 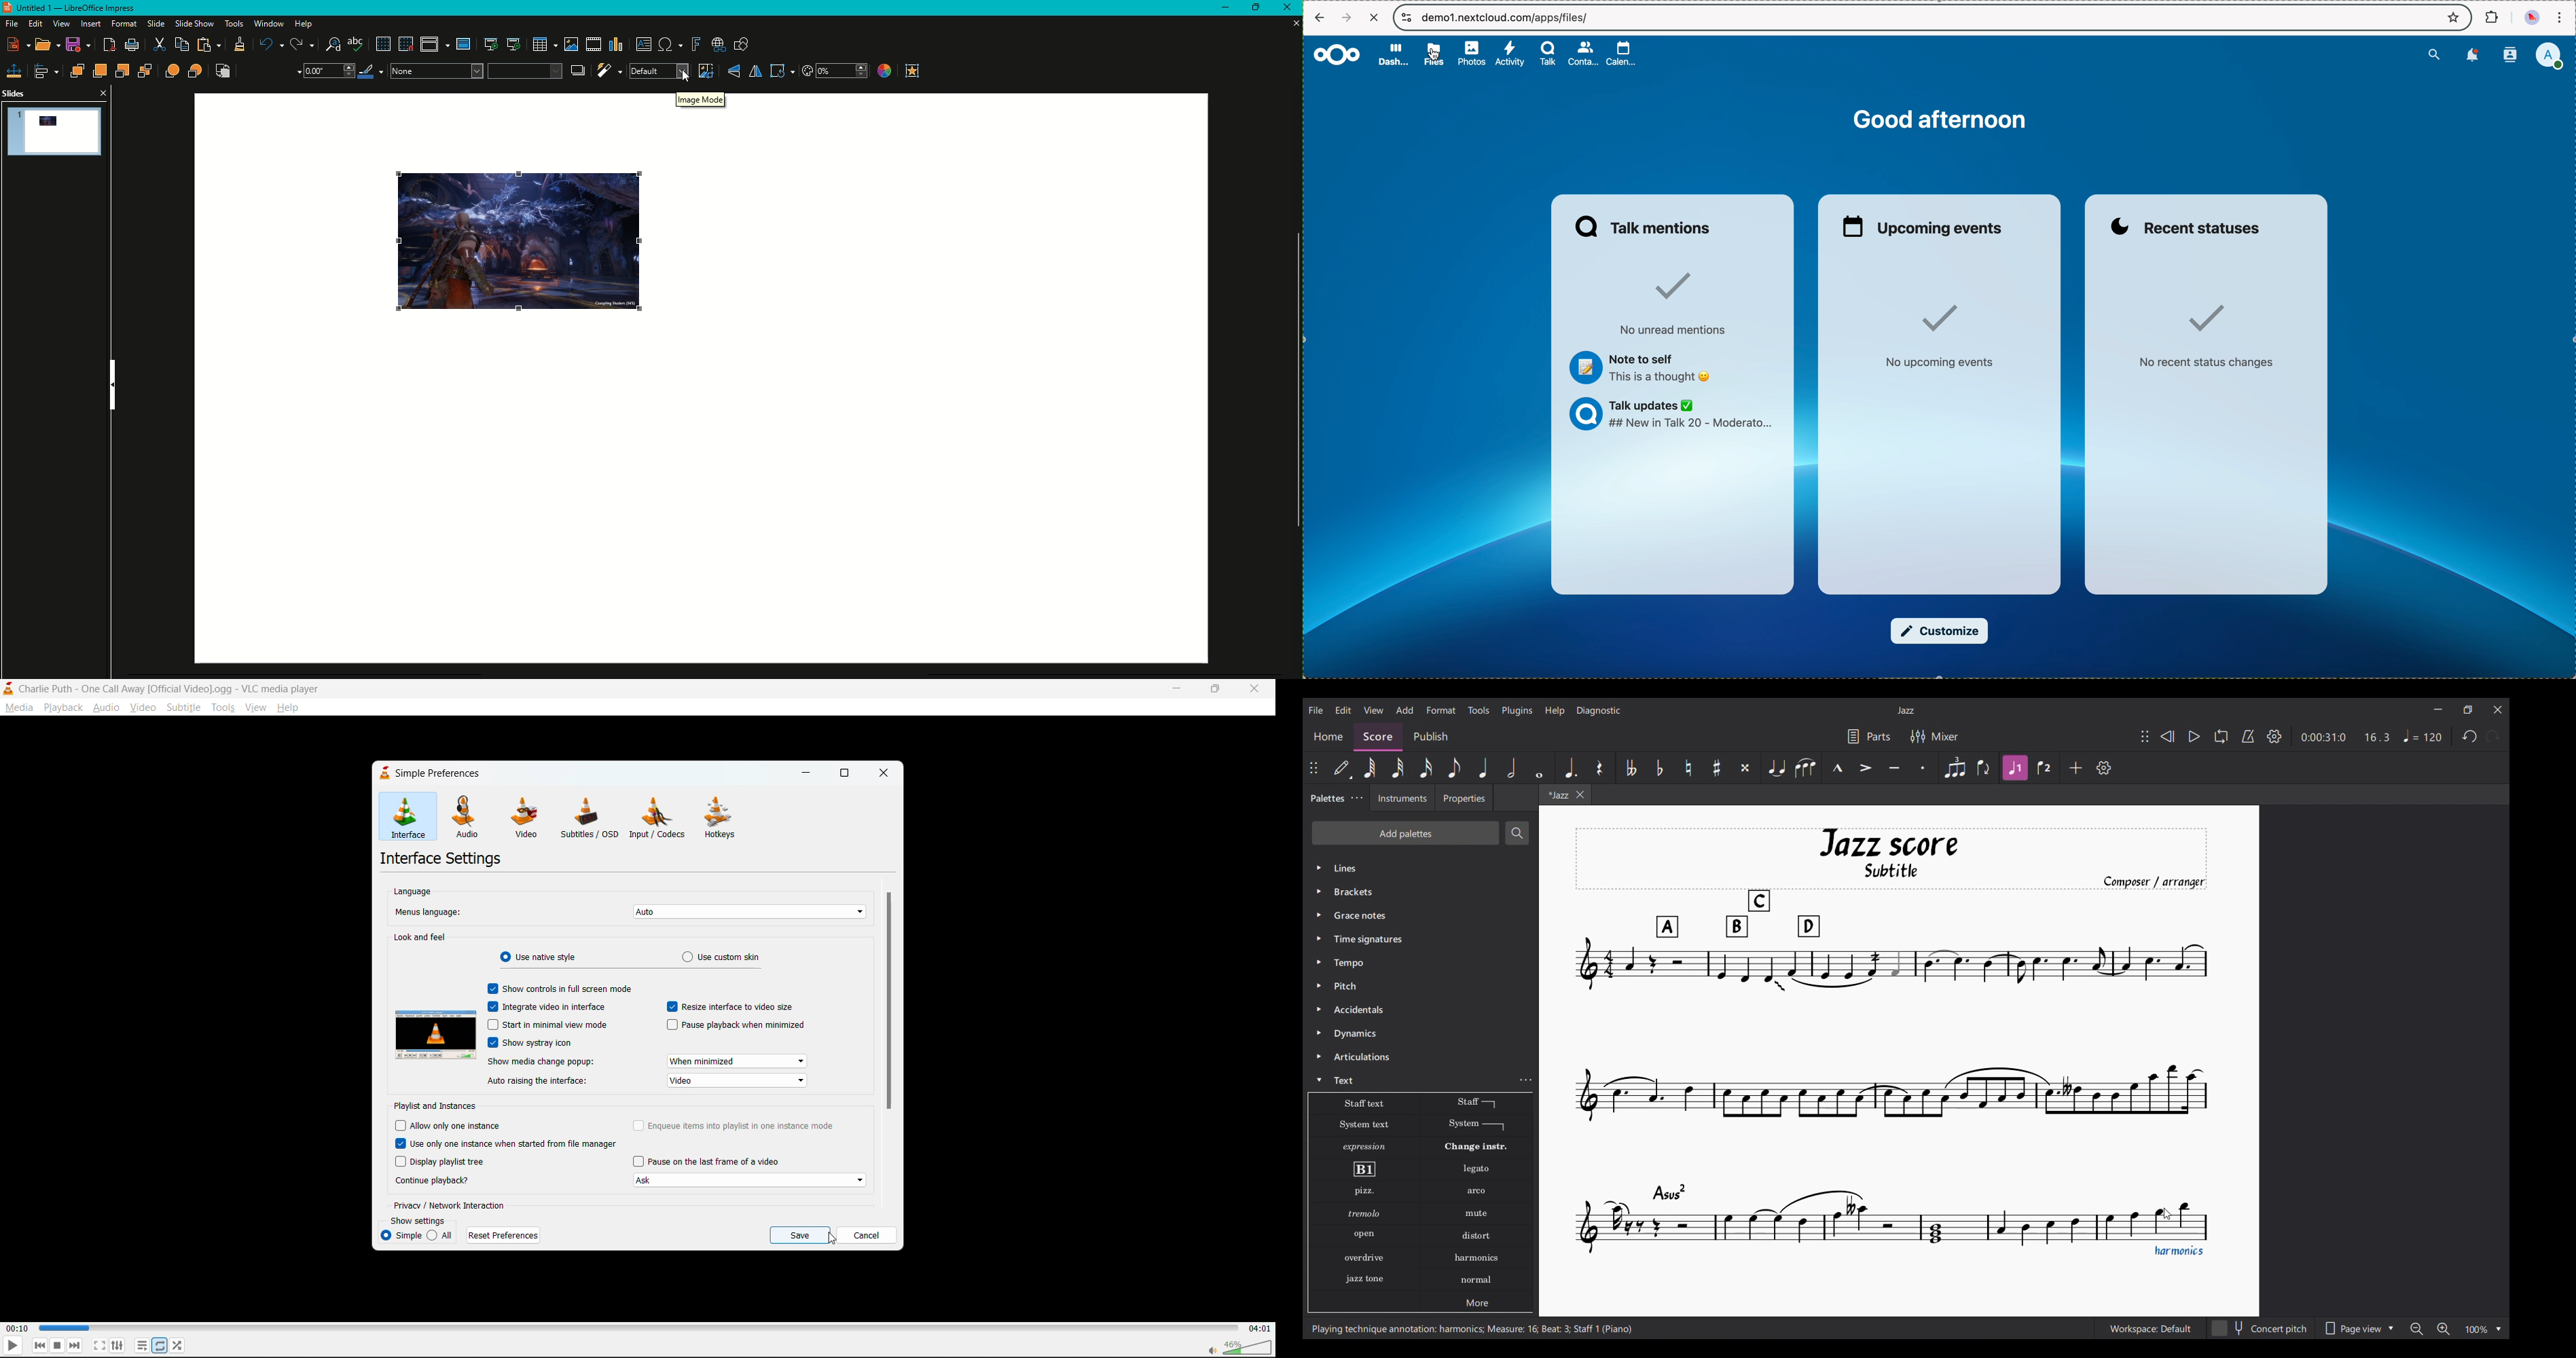 I want to click on Checbox, so click(x=399, y=1162).